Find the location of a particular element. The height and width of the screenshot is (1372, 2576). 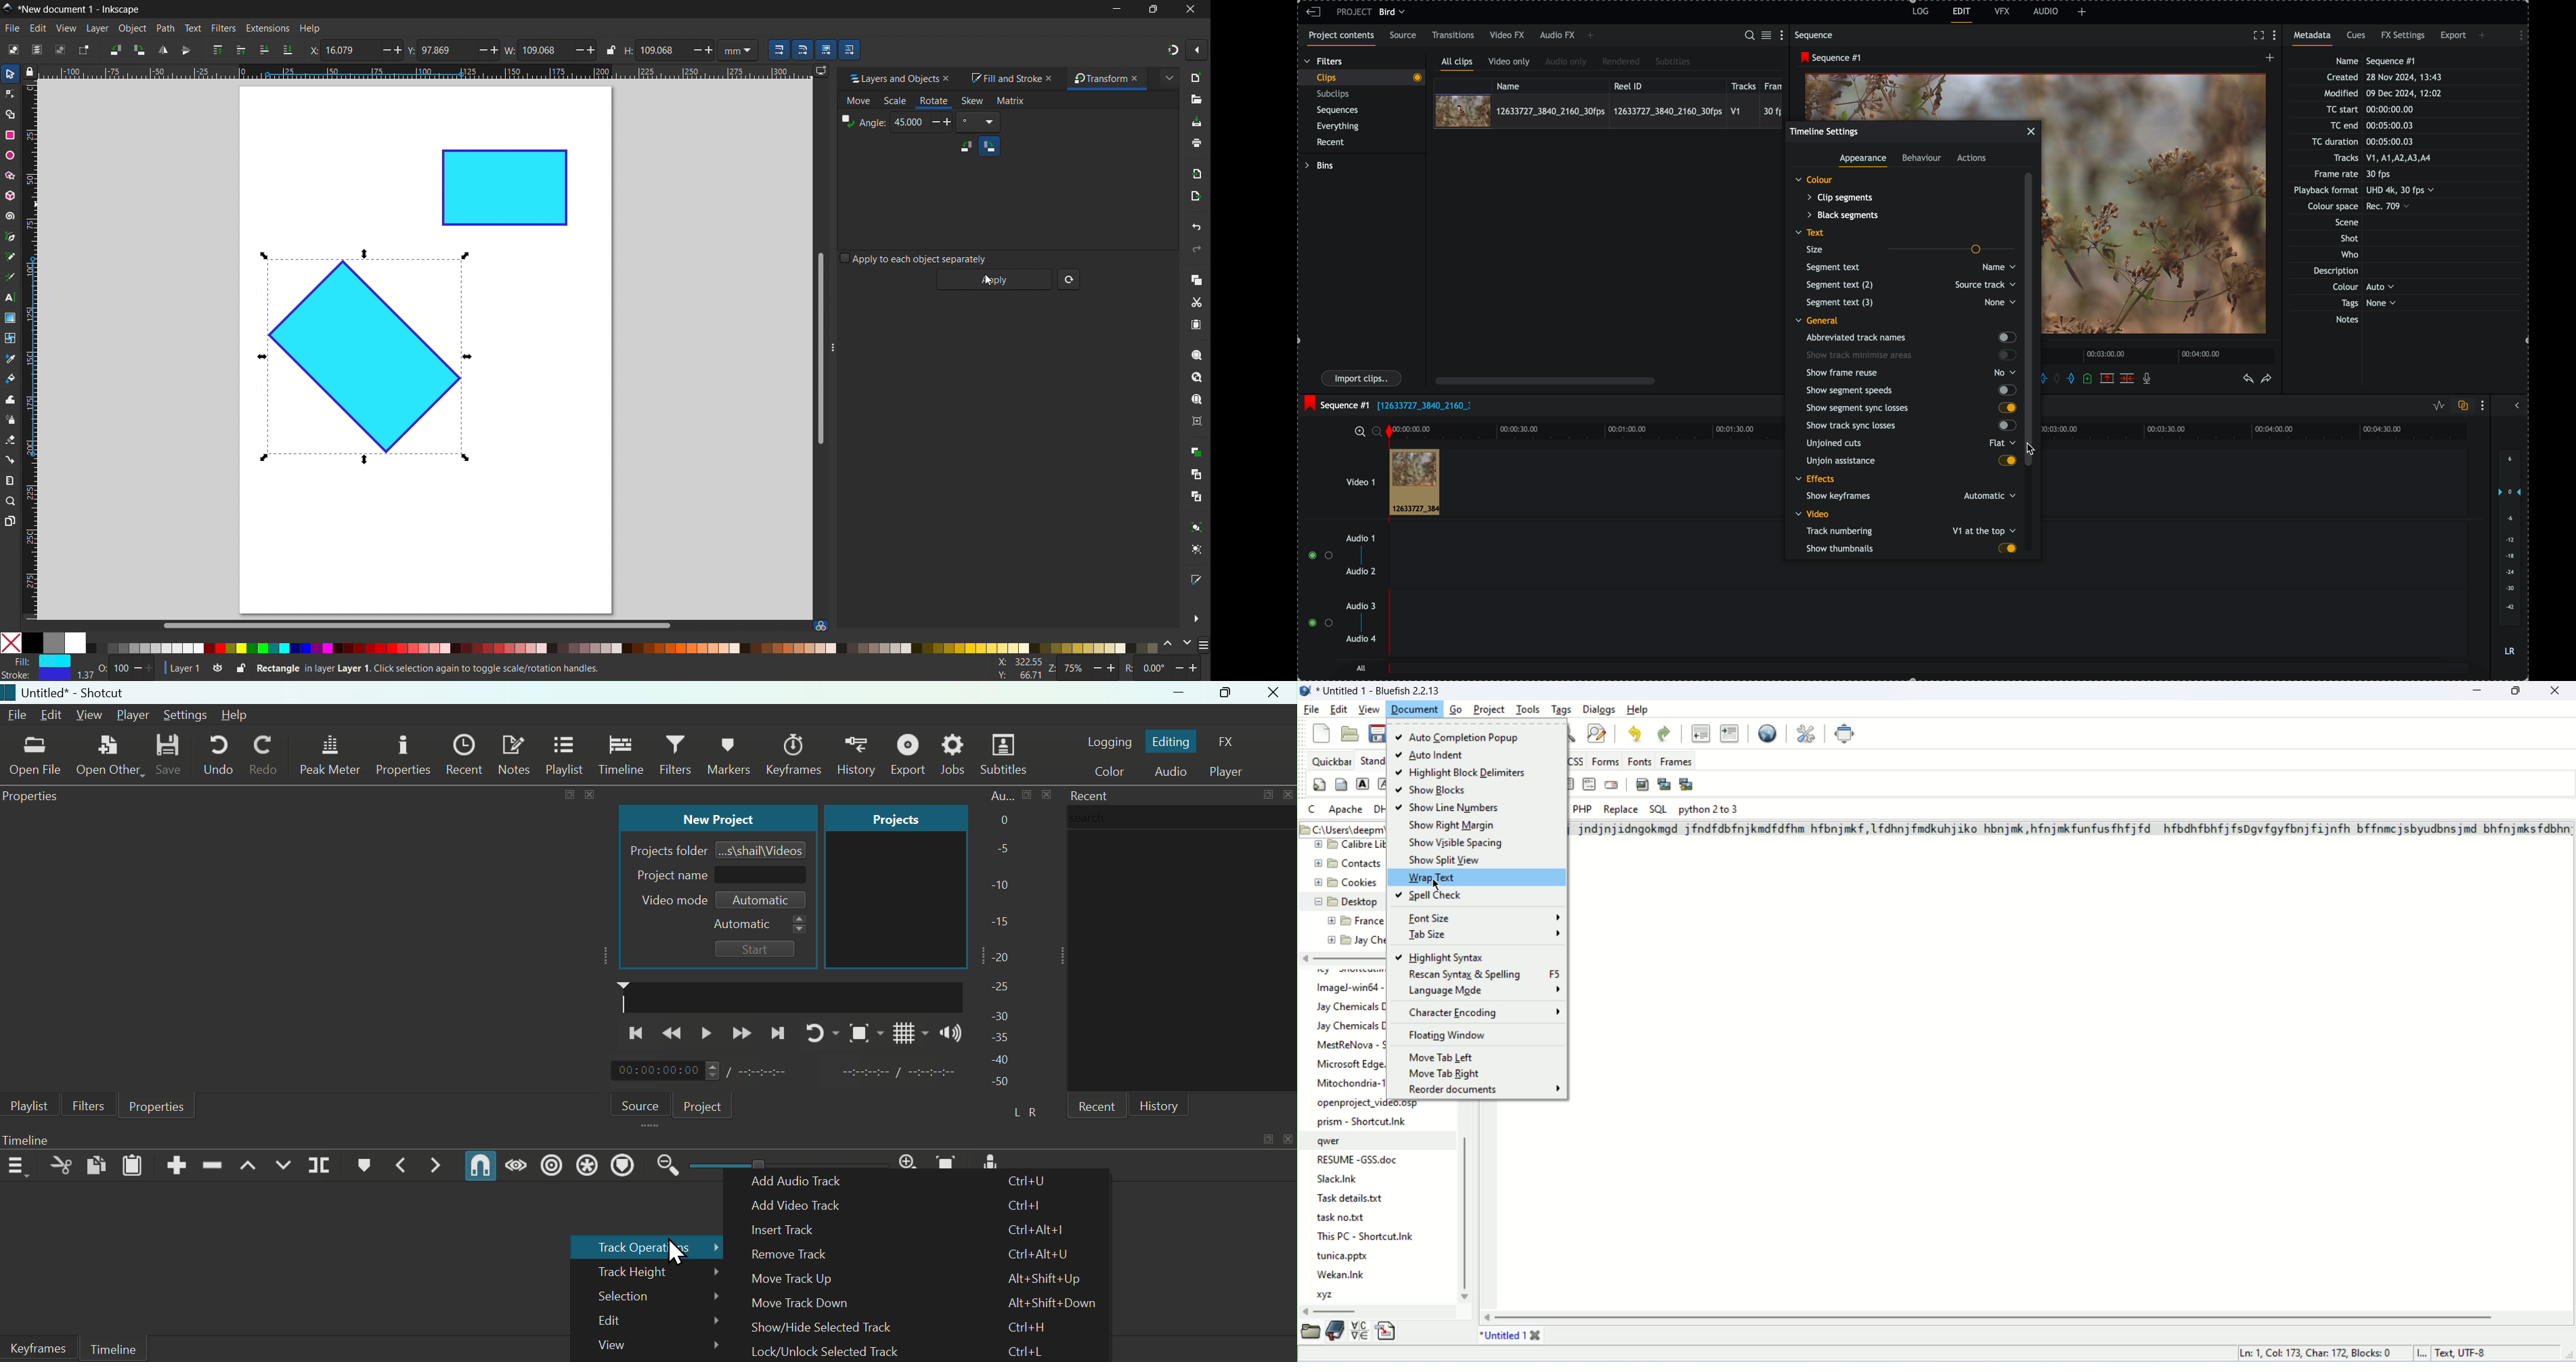

FX settings is located at coordinates (2404, 37).